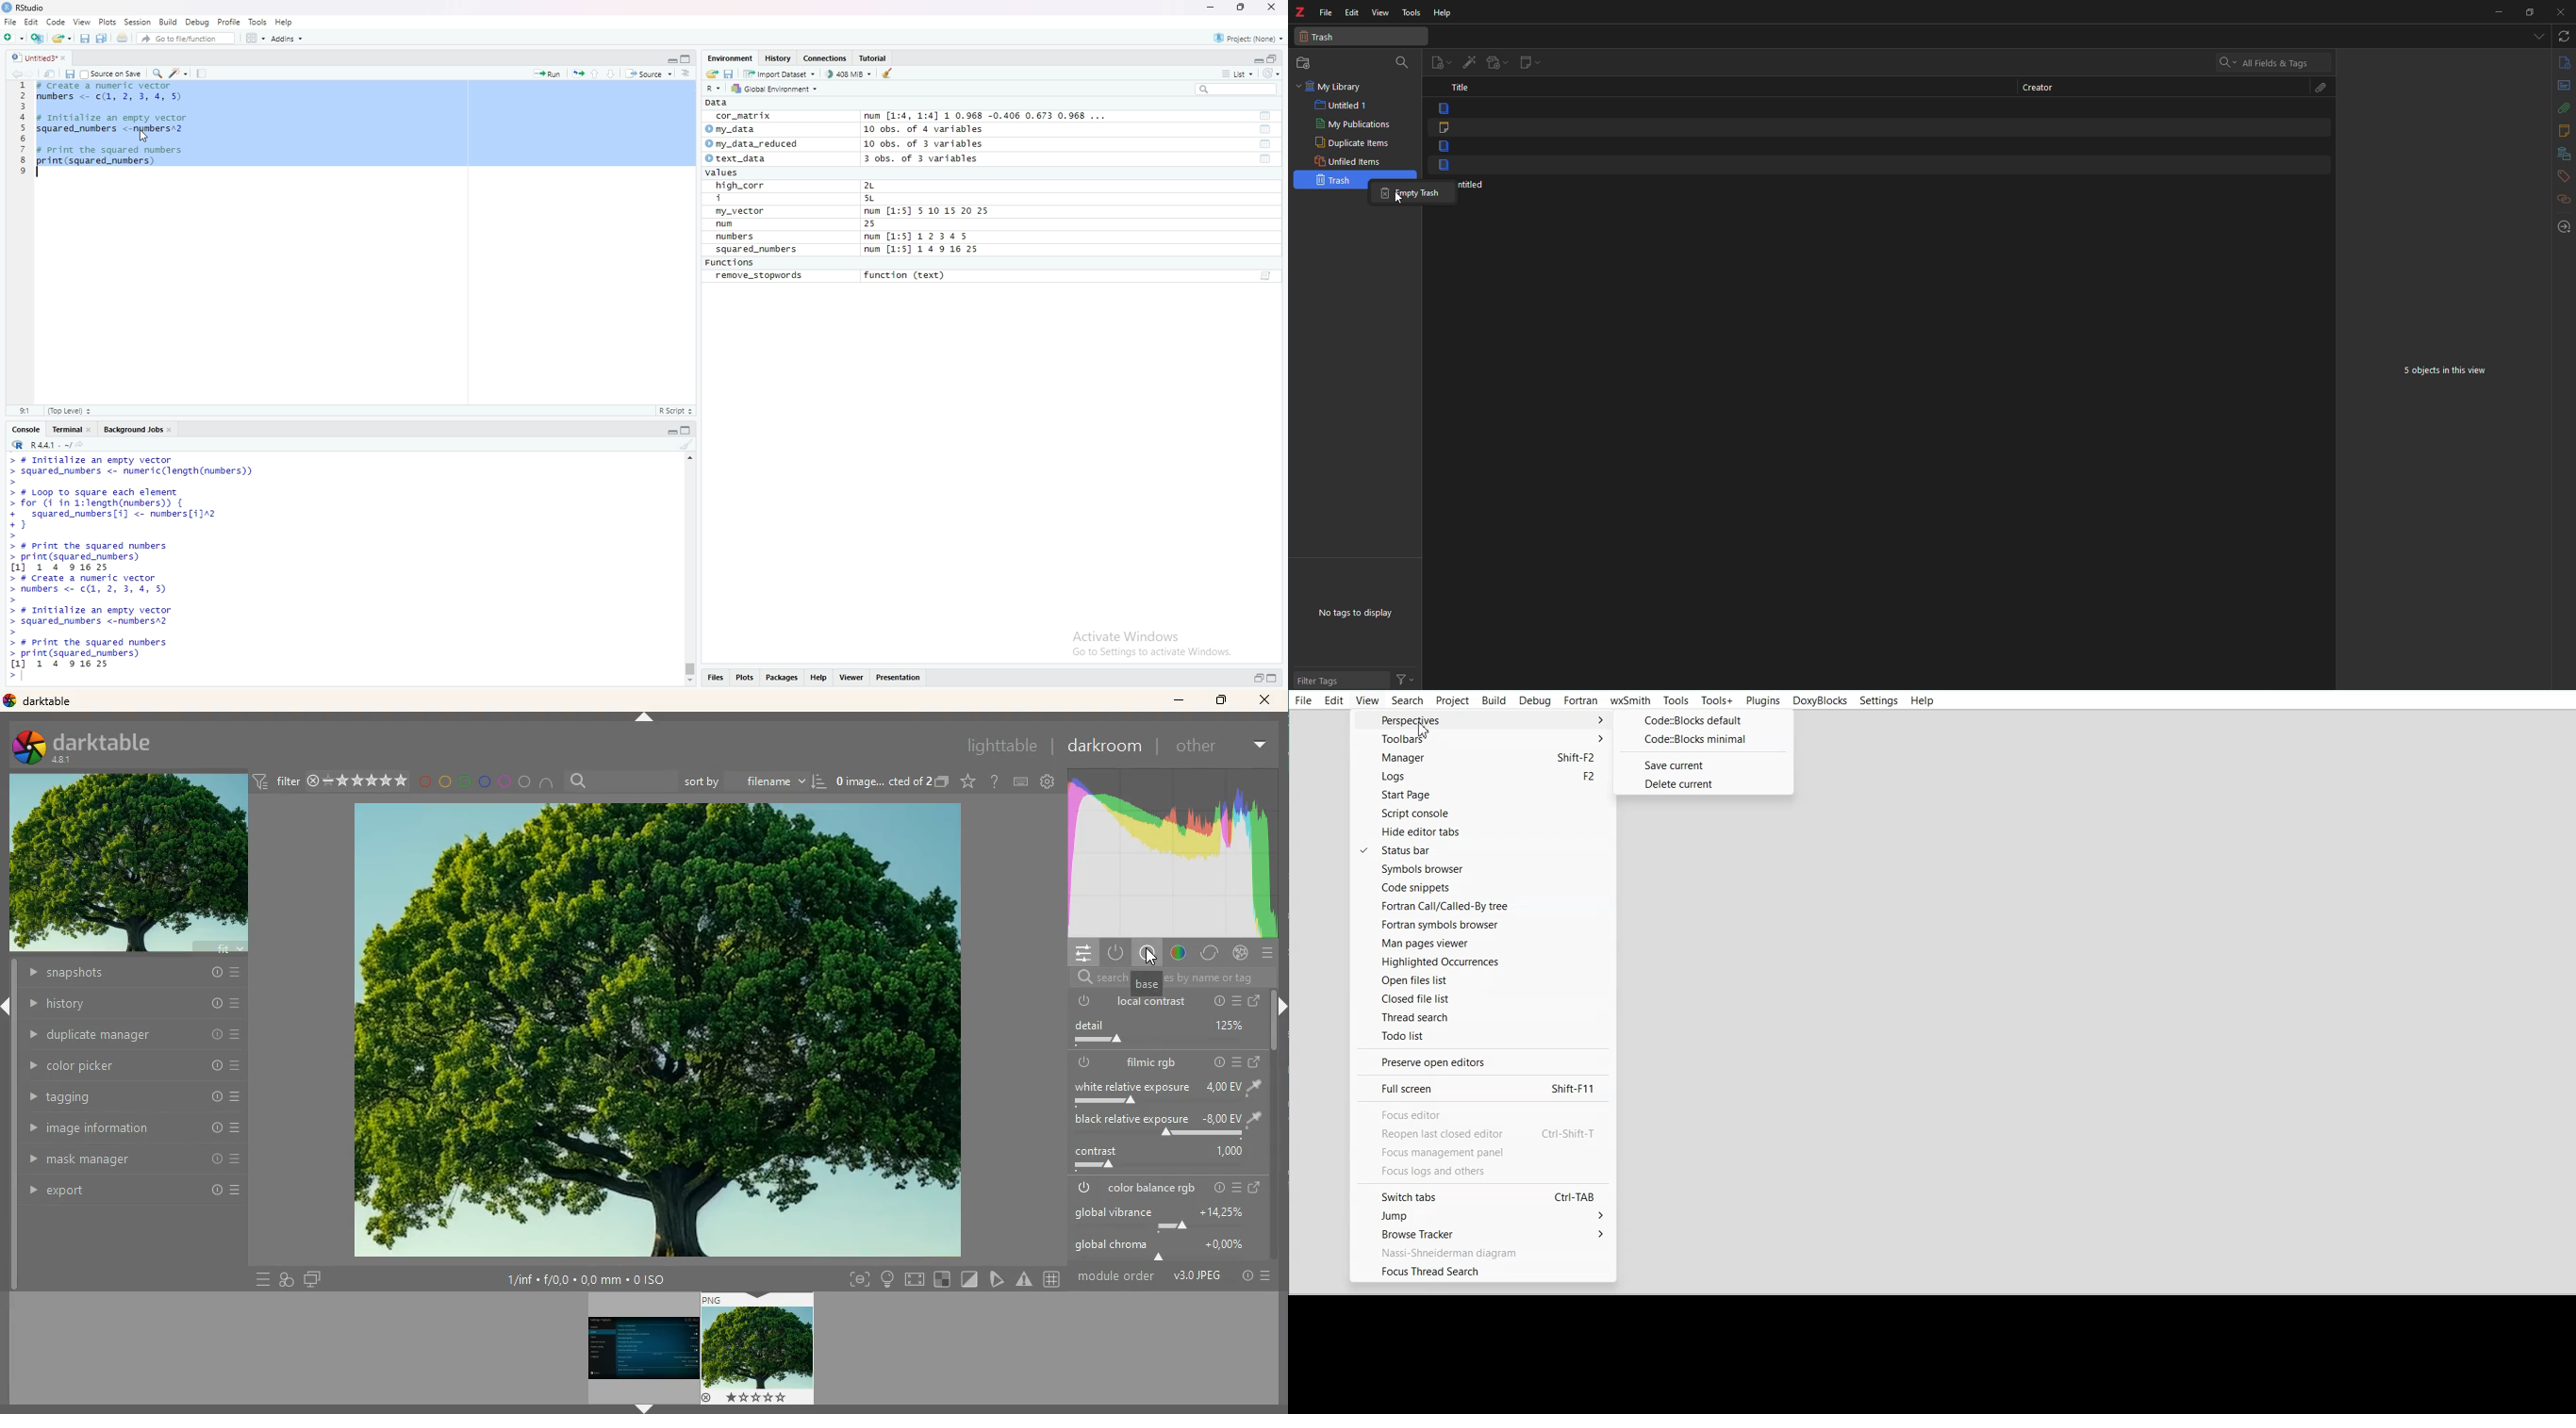 The image size is (2576, 1428). What do you see at coordinates (13, 36) in the screenshot?
I see `New File` at bounding box center [13, 36].